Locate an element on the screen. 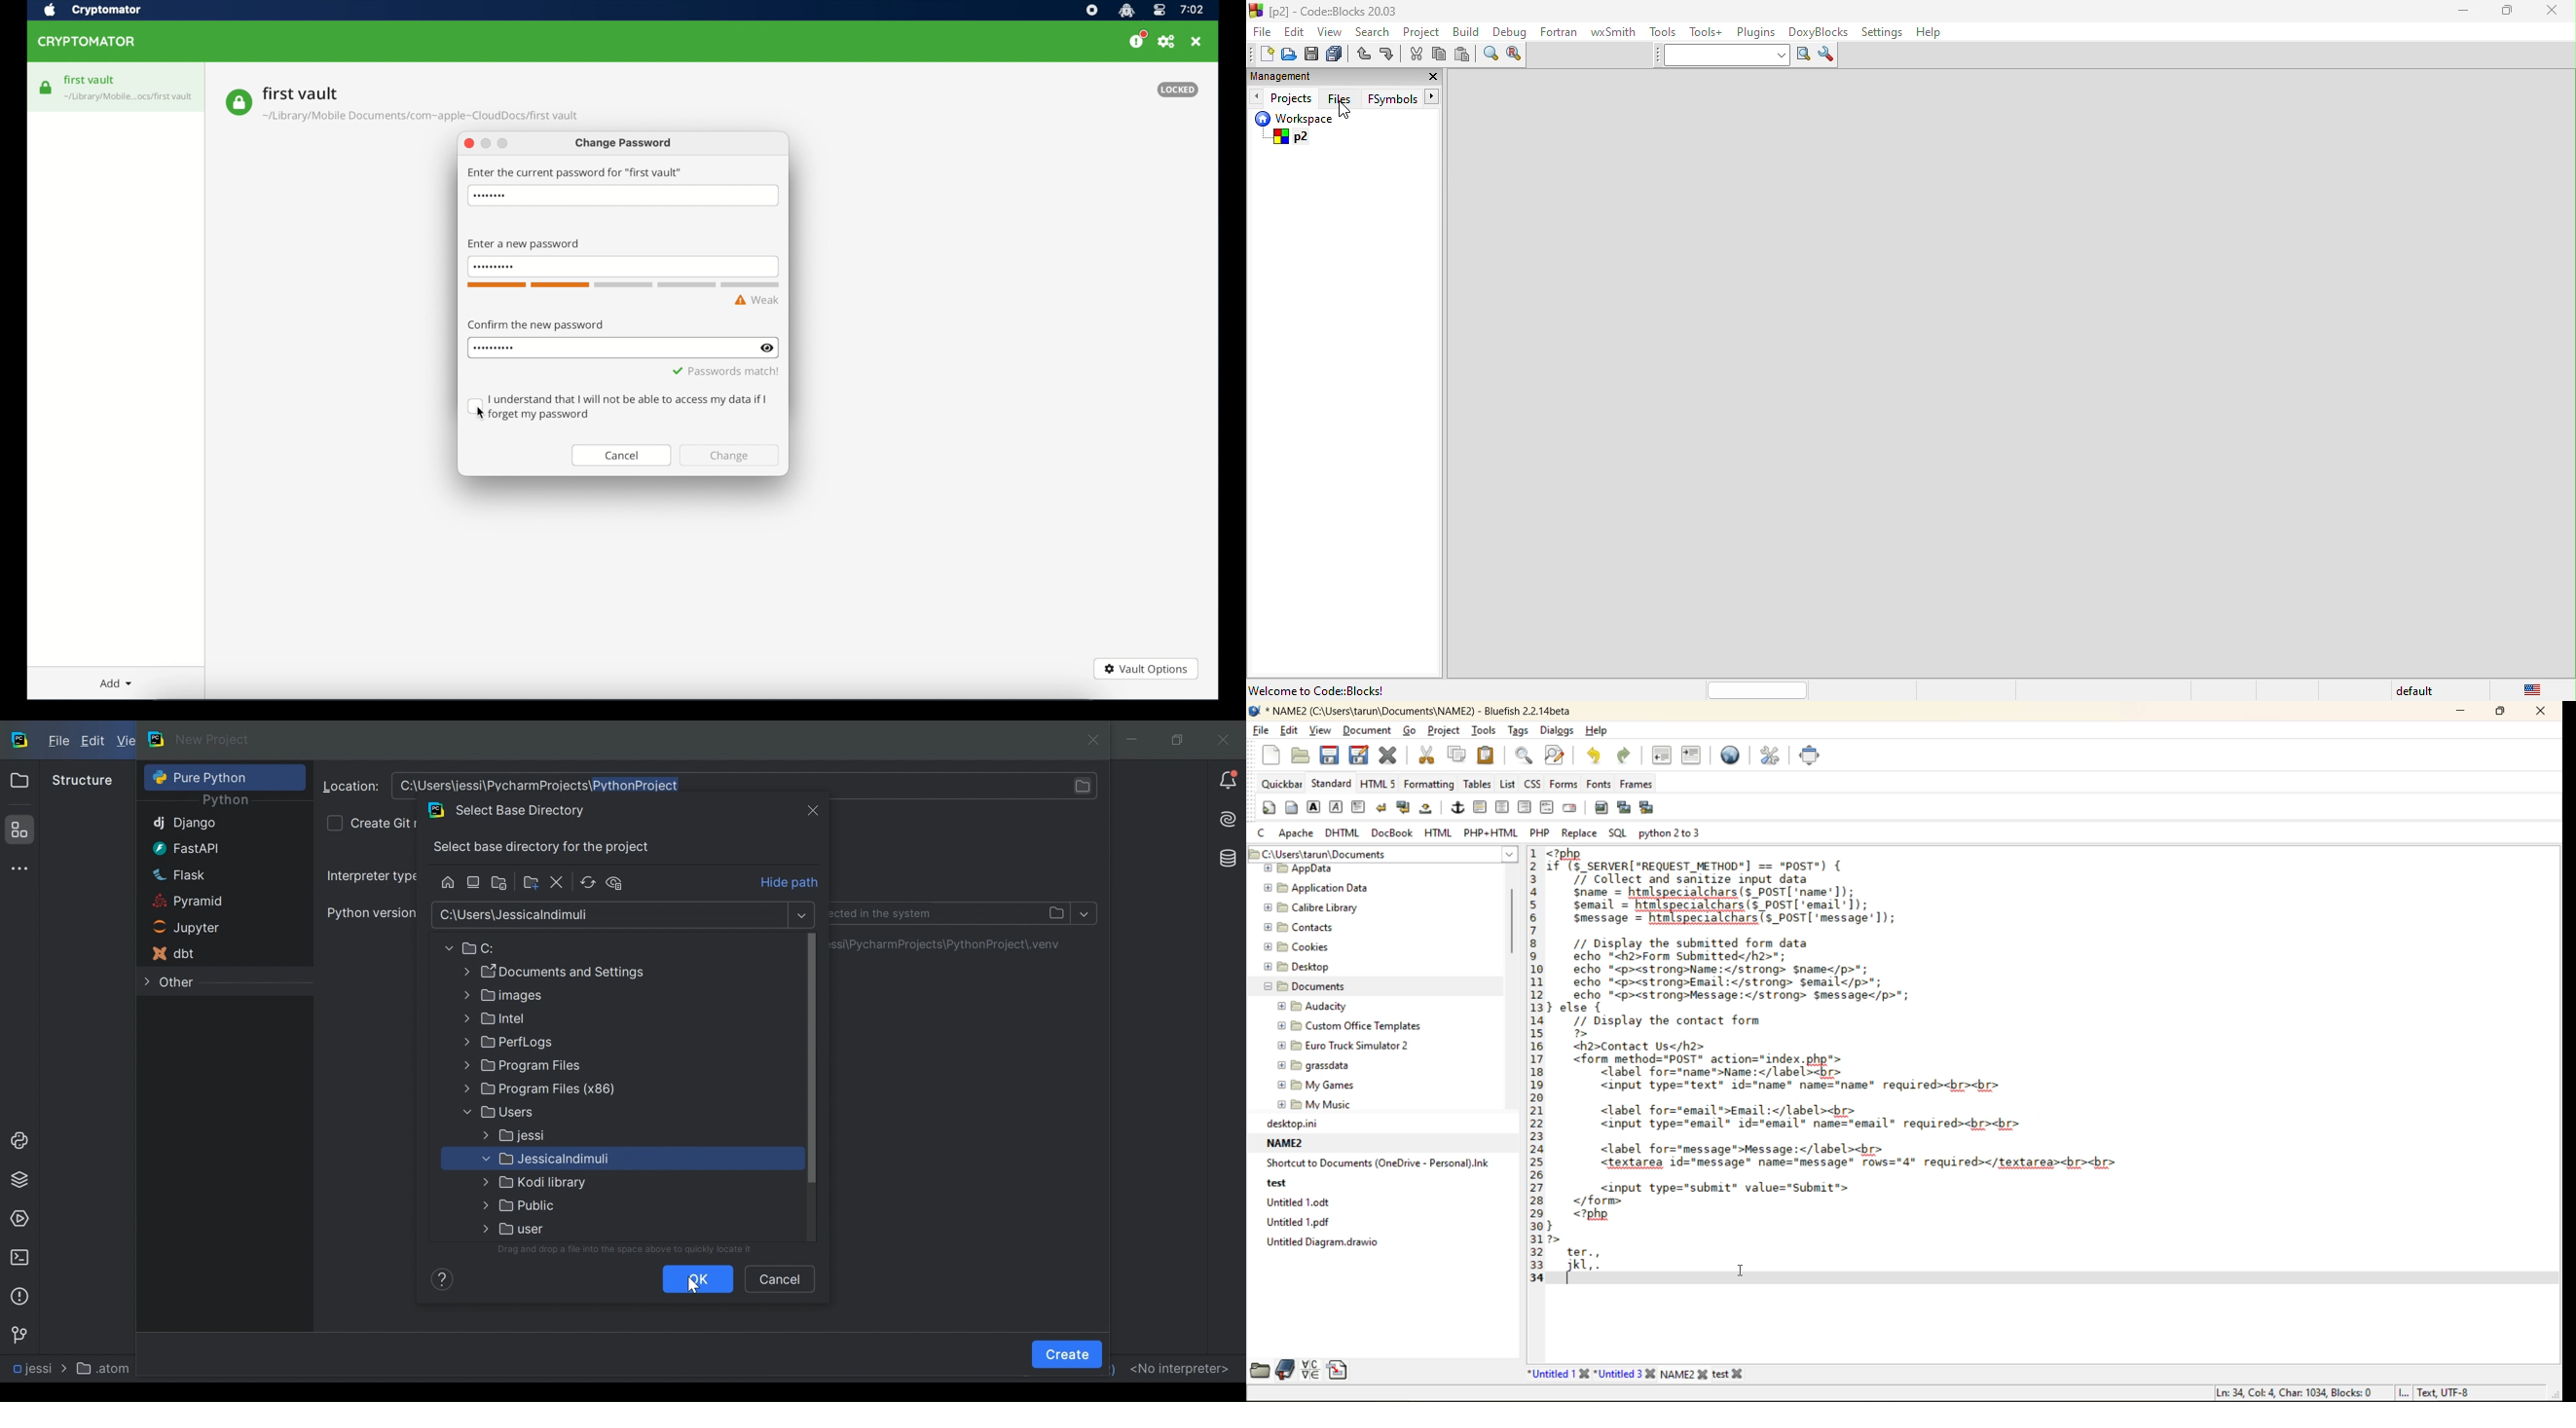 The image size is (2576, 1428). Edit is located at coordinates (94, 742).